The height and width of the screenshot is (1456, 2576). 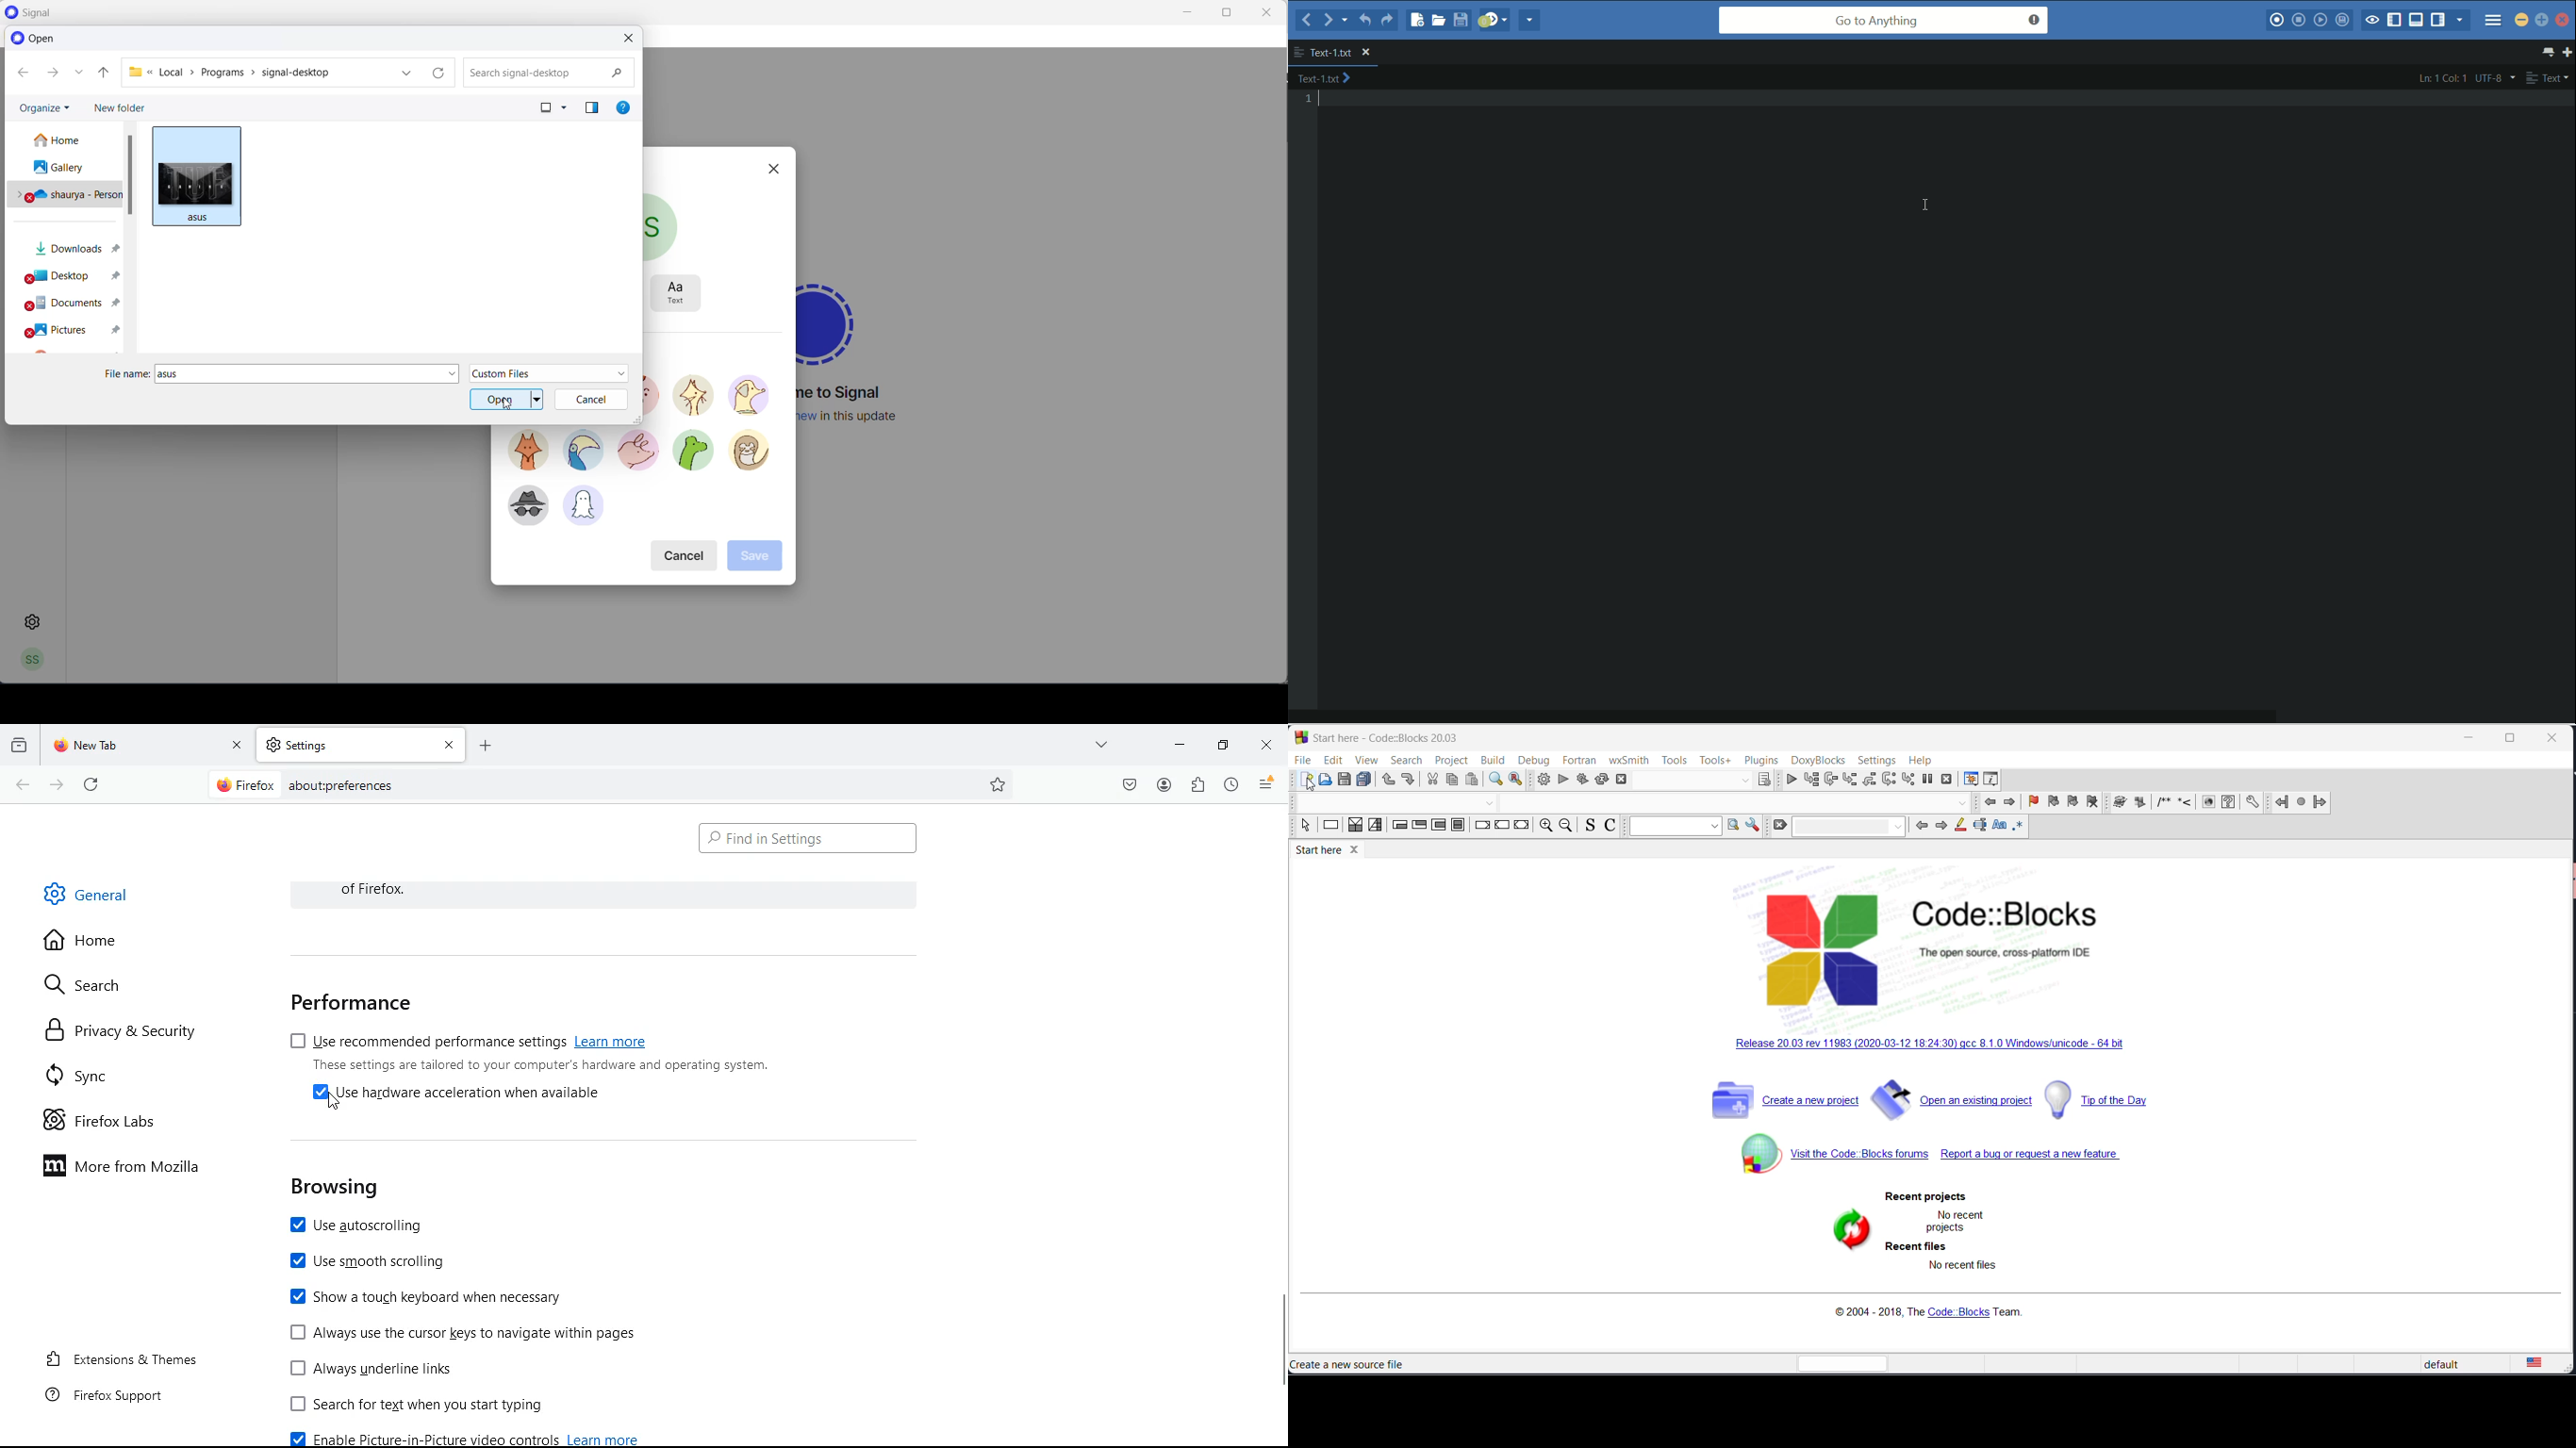 What do you see at coordinates (2321, 805) in the screenshot?
I see `jump forward` at bounding box center [2321, 805].